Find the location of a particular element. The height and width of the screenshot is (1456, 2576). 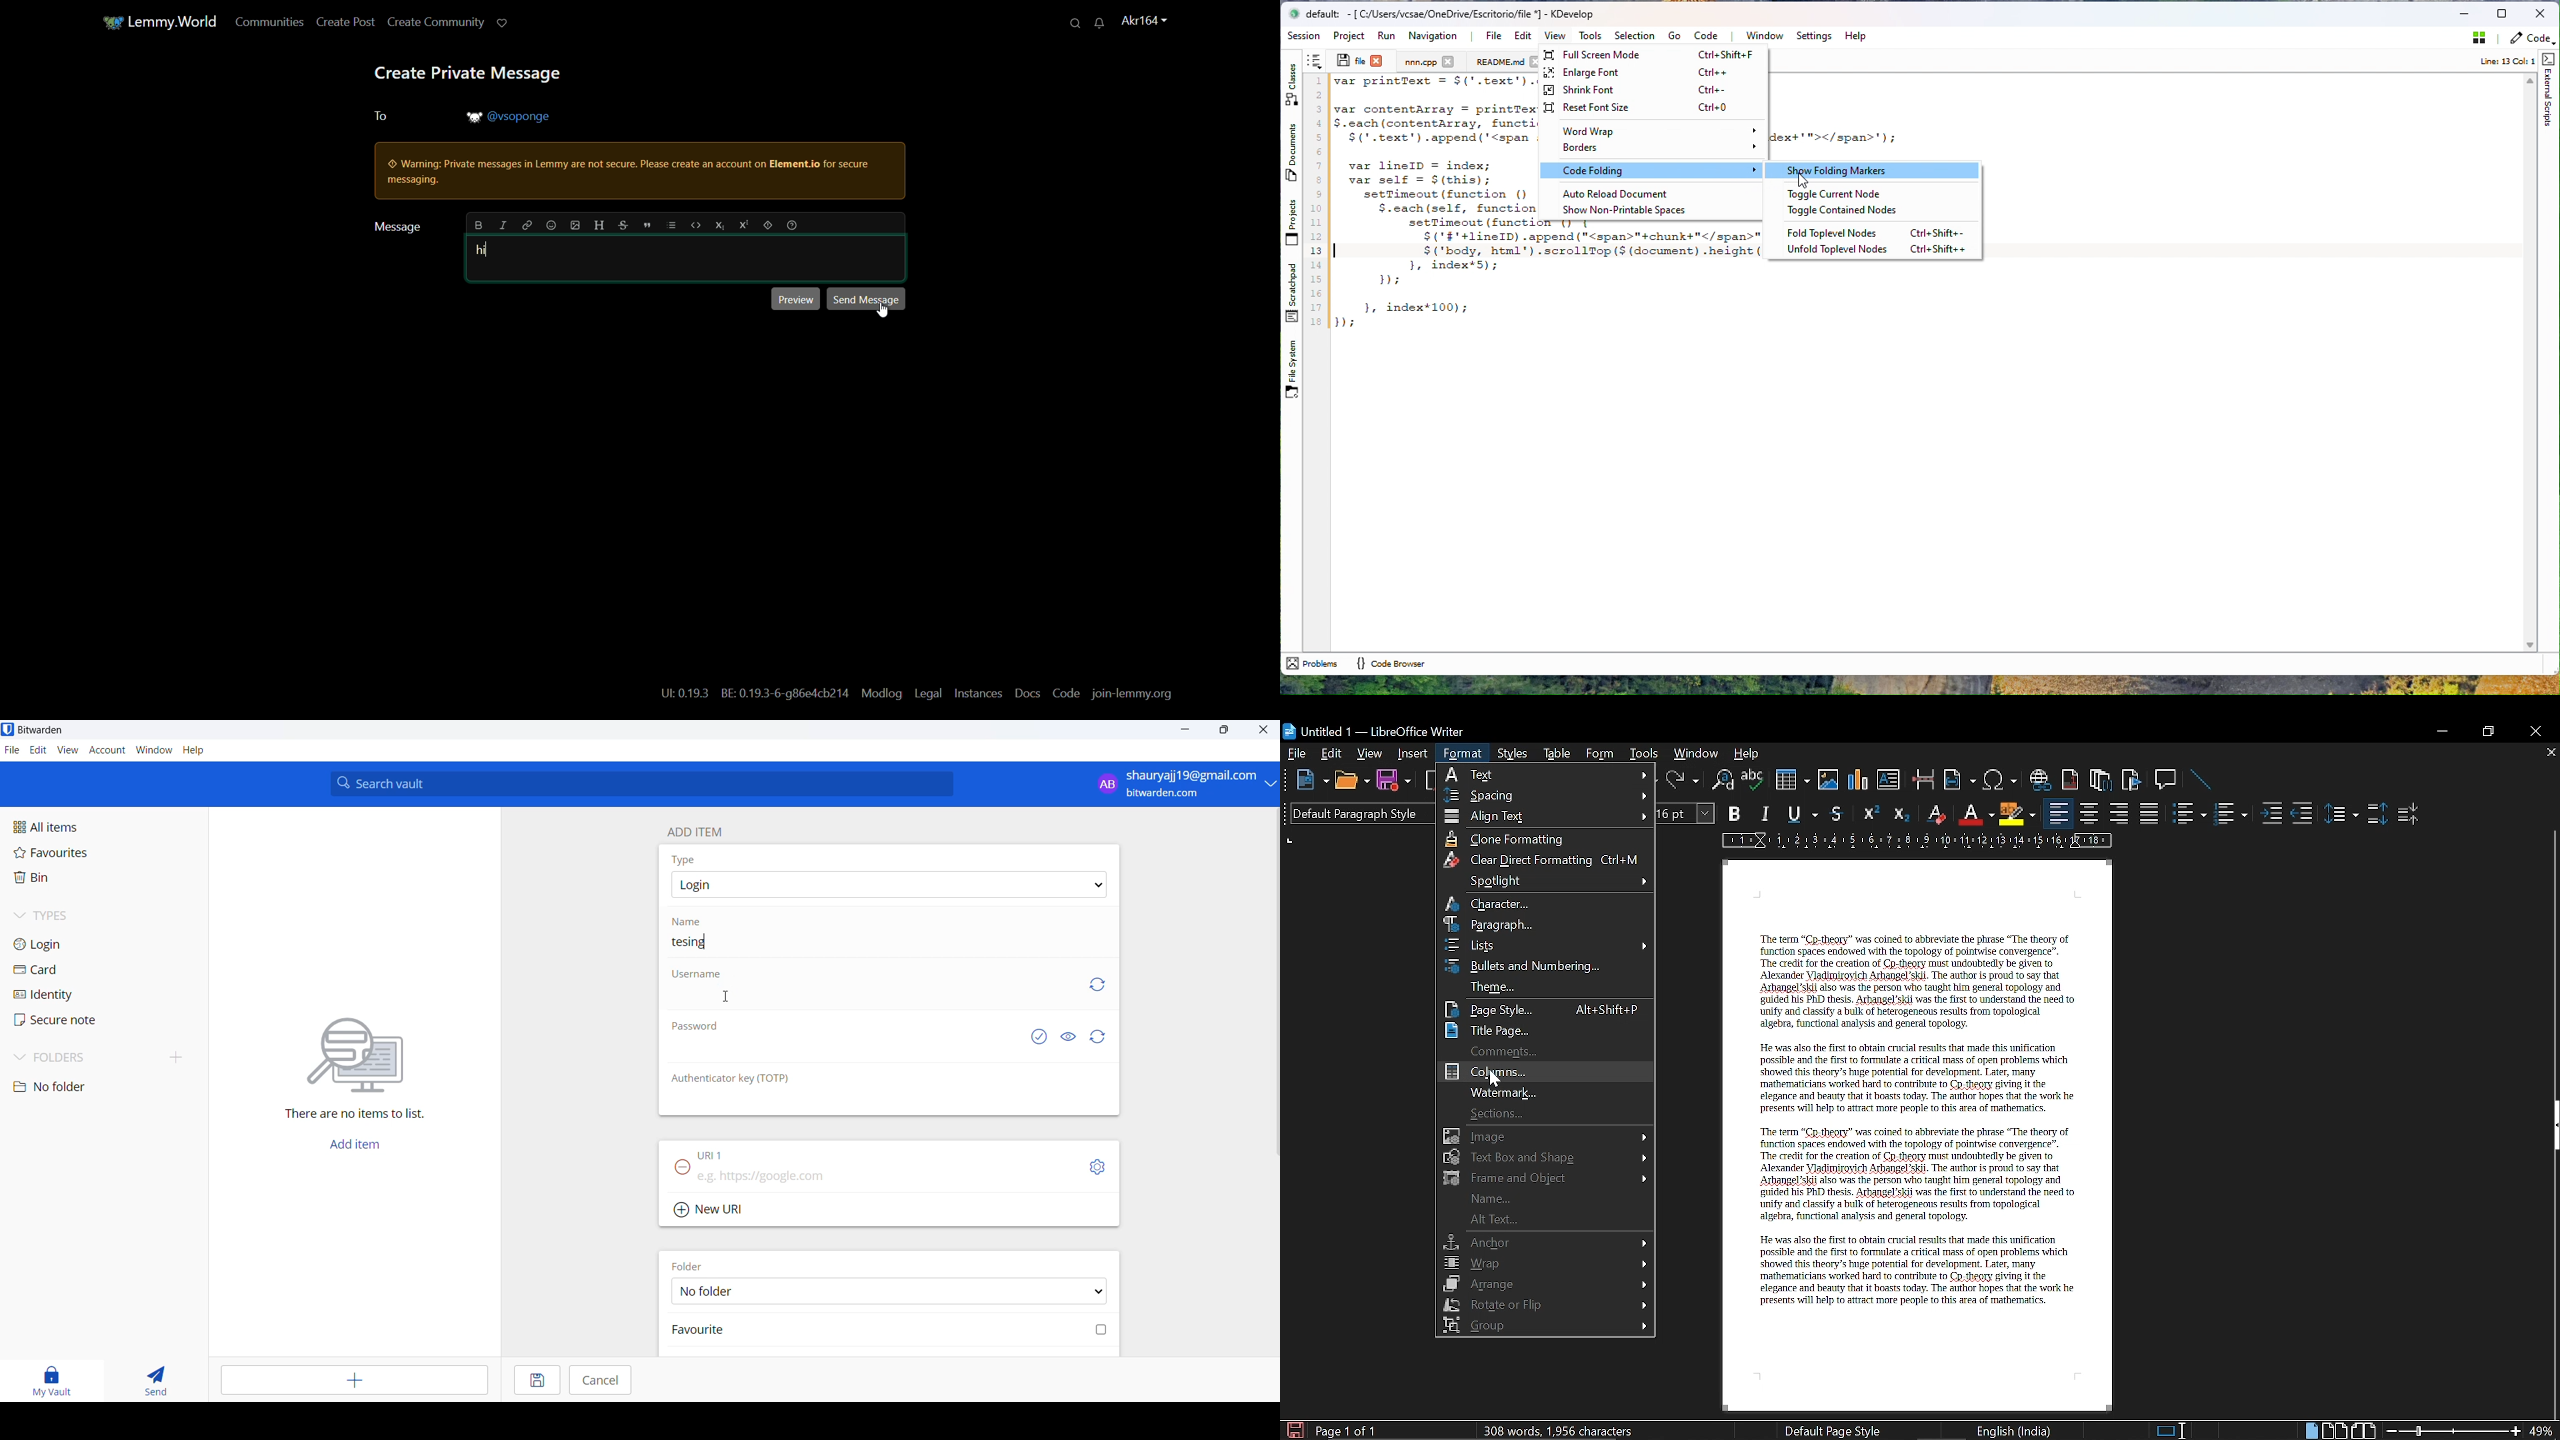

hi is located at coordinates (482, 251).